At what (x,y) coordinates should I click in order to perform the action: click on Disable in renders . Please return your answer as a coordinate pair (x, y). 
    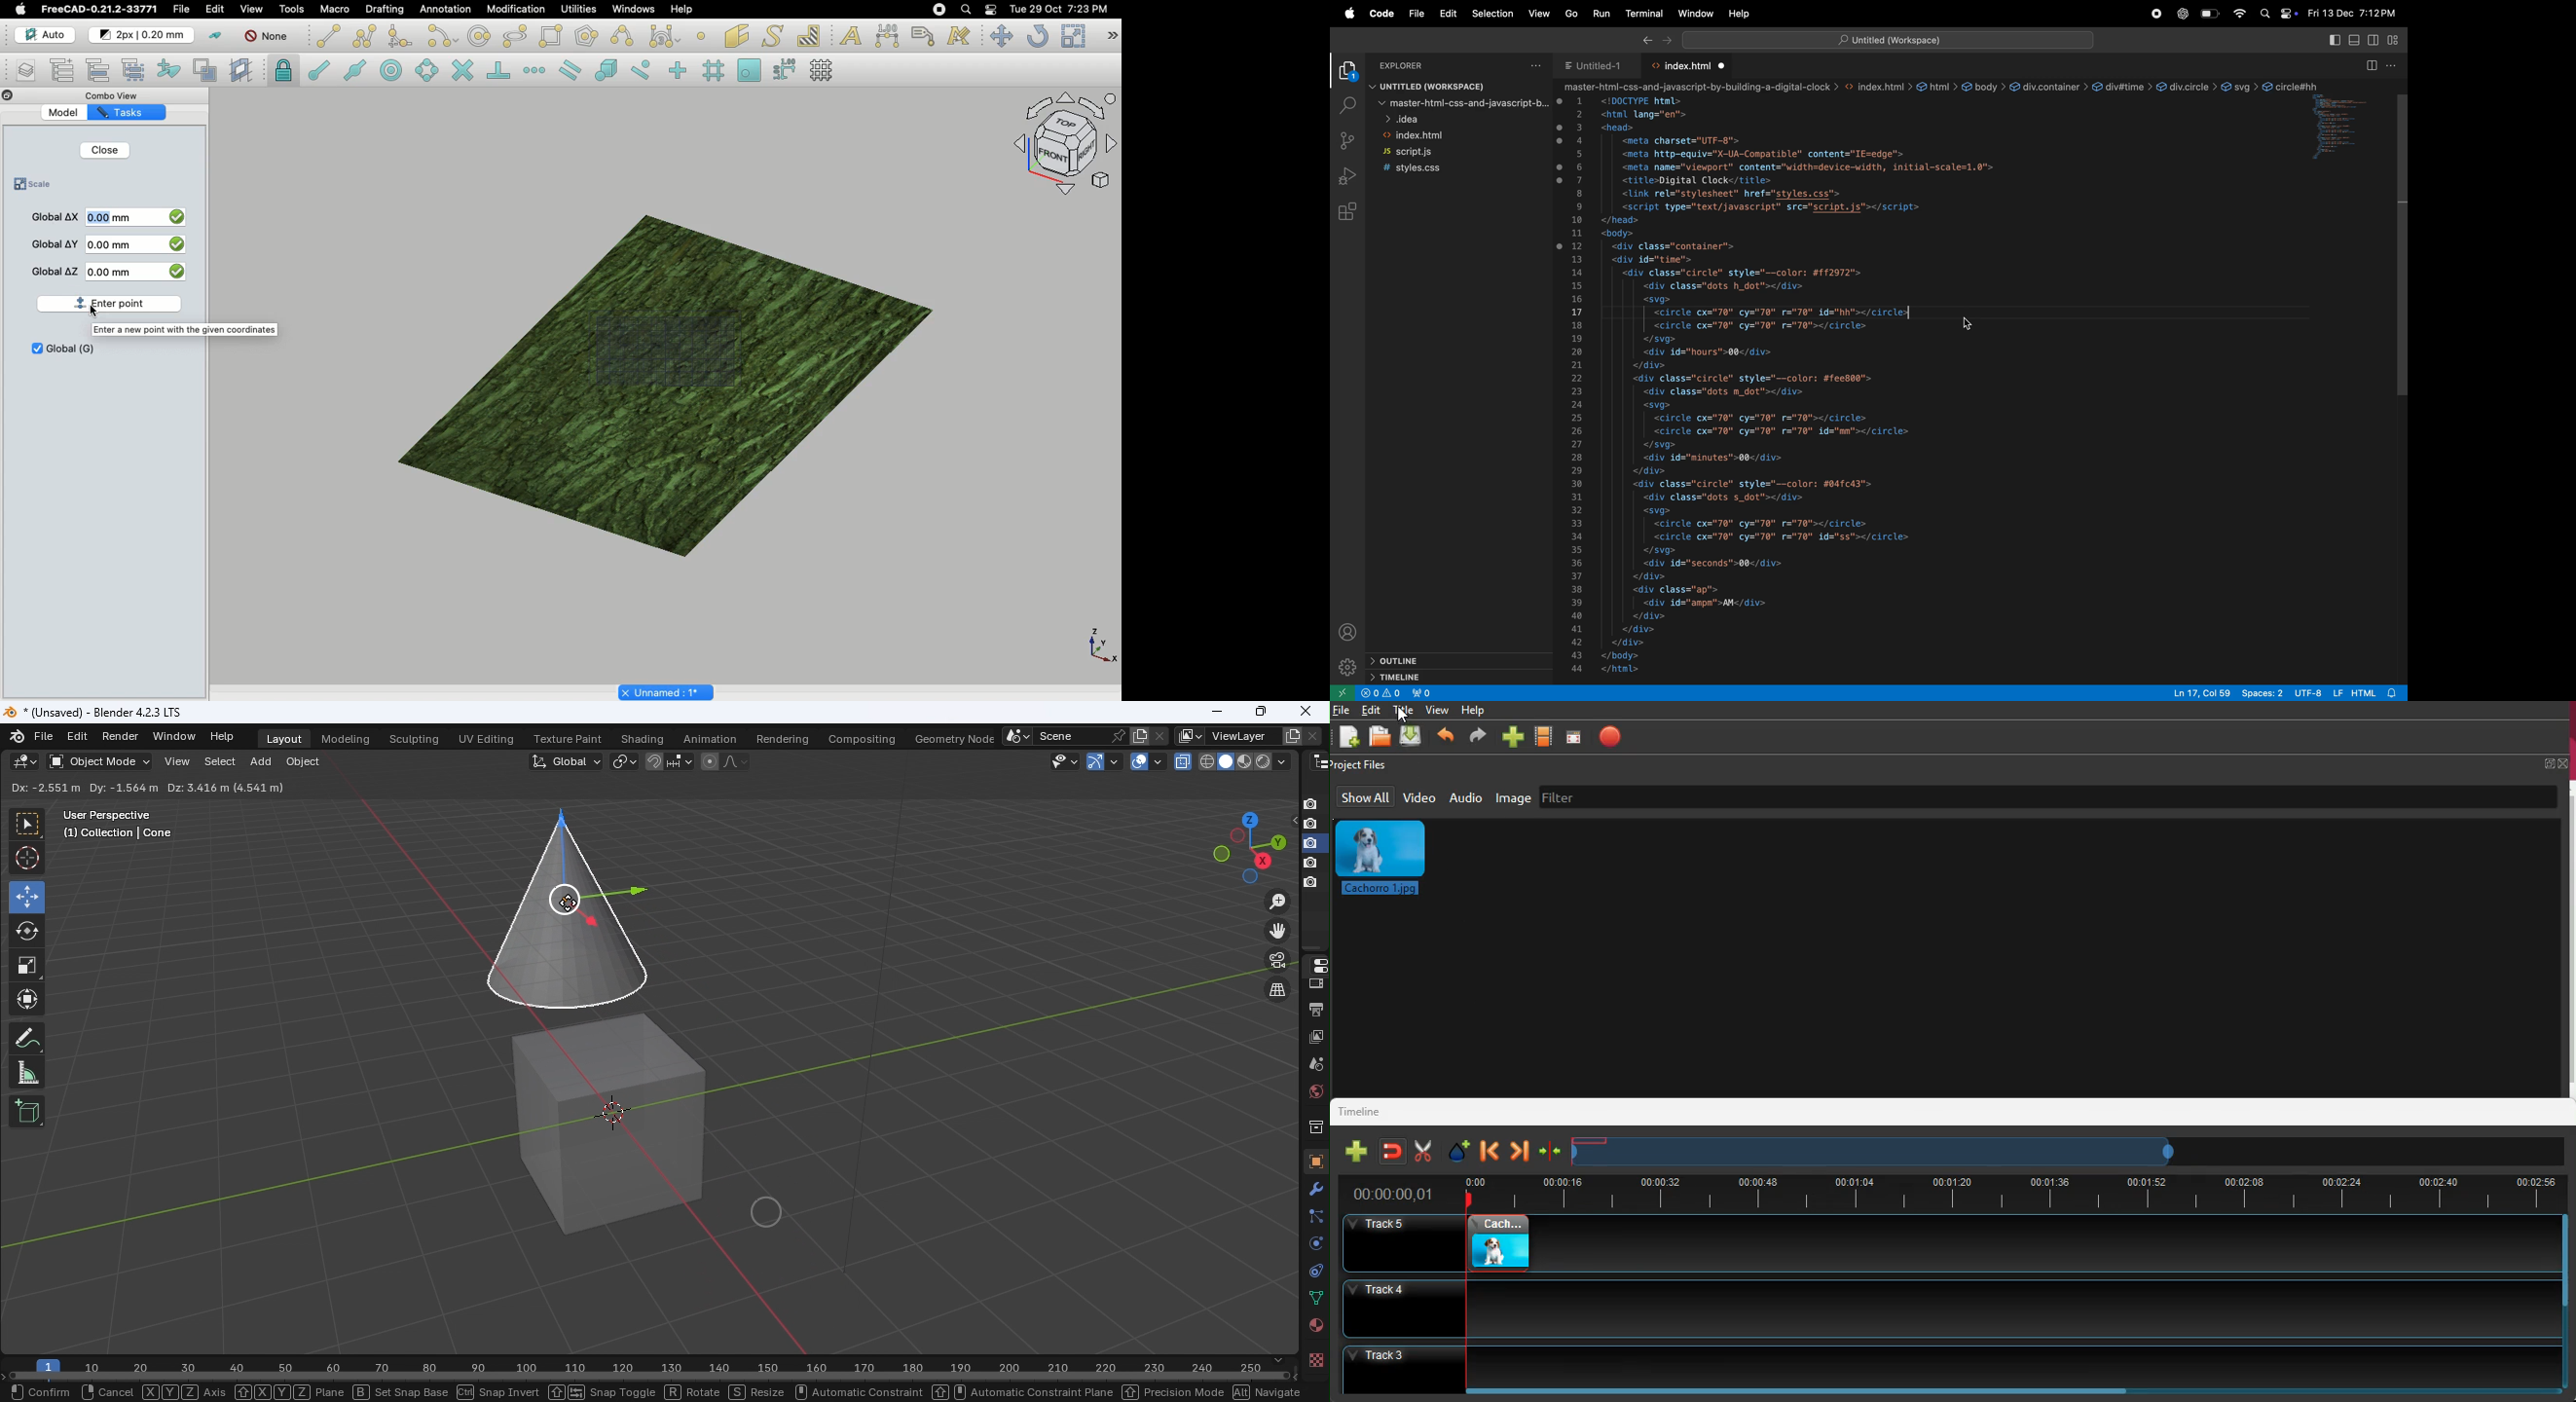
    Looking at the image, I should click on (1310, 803).